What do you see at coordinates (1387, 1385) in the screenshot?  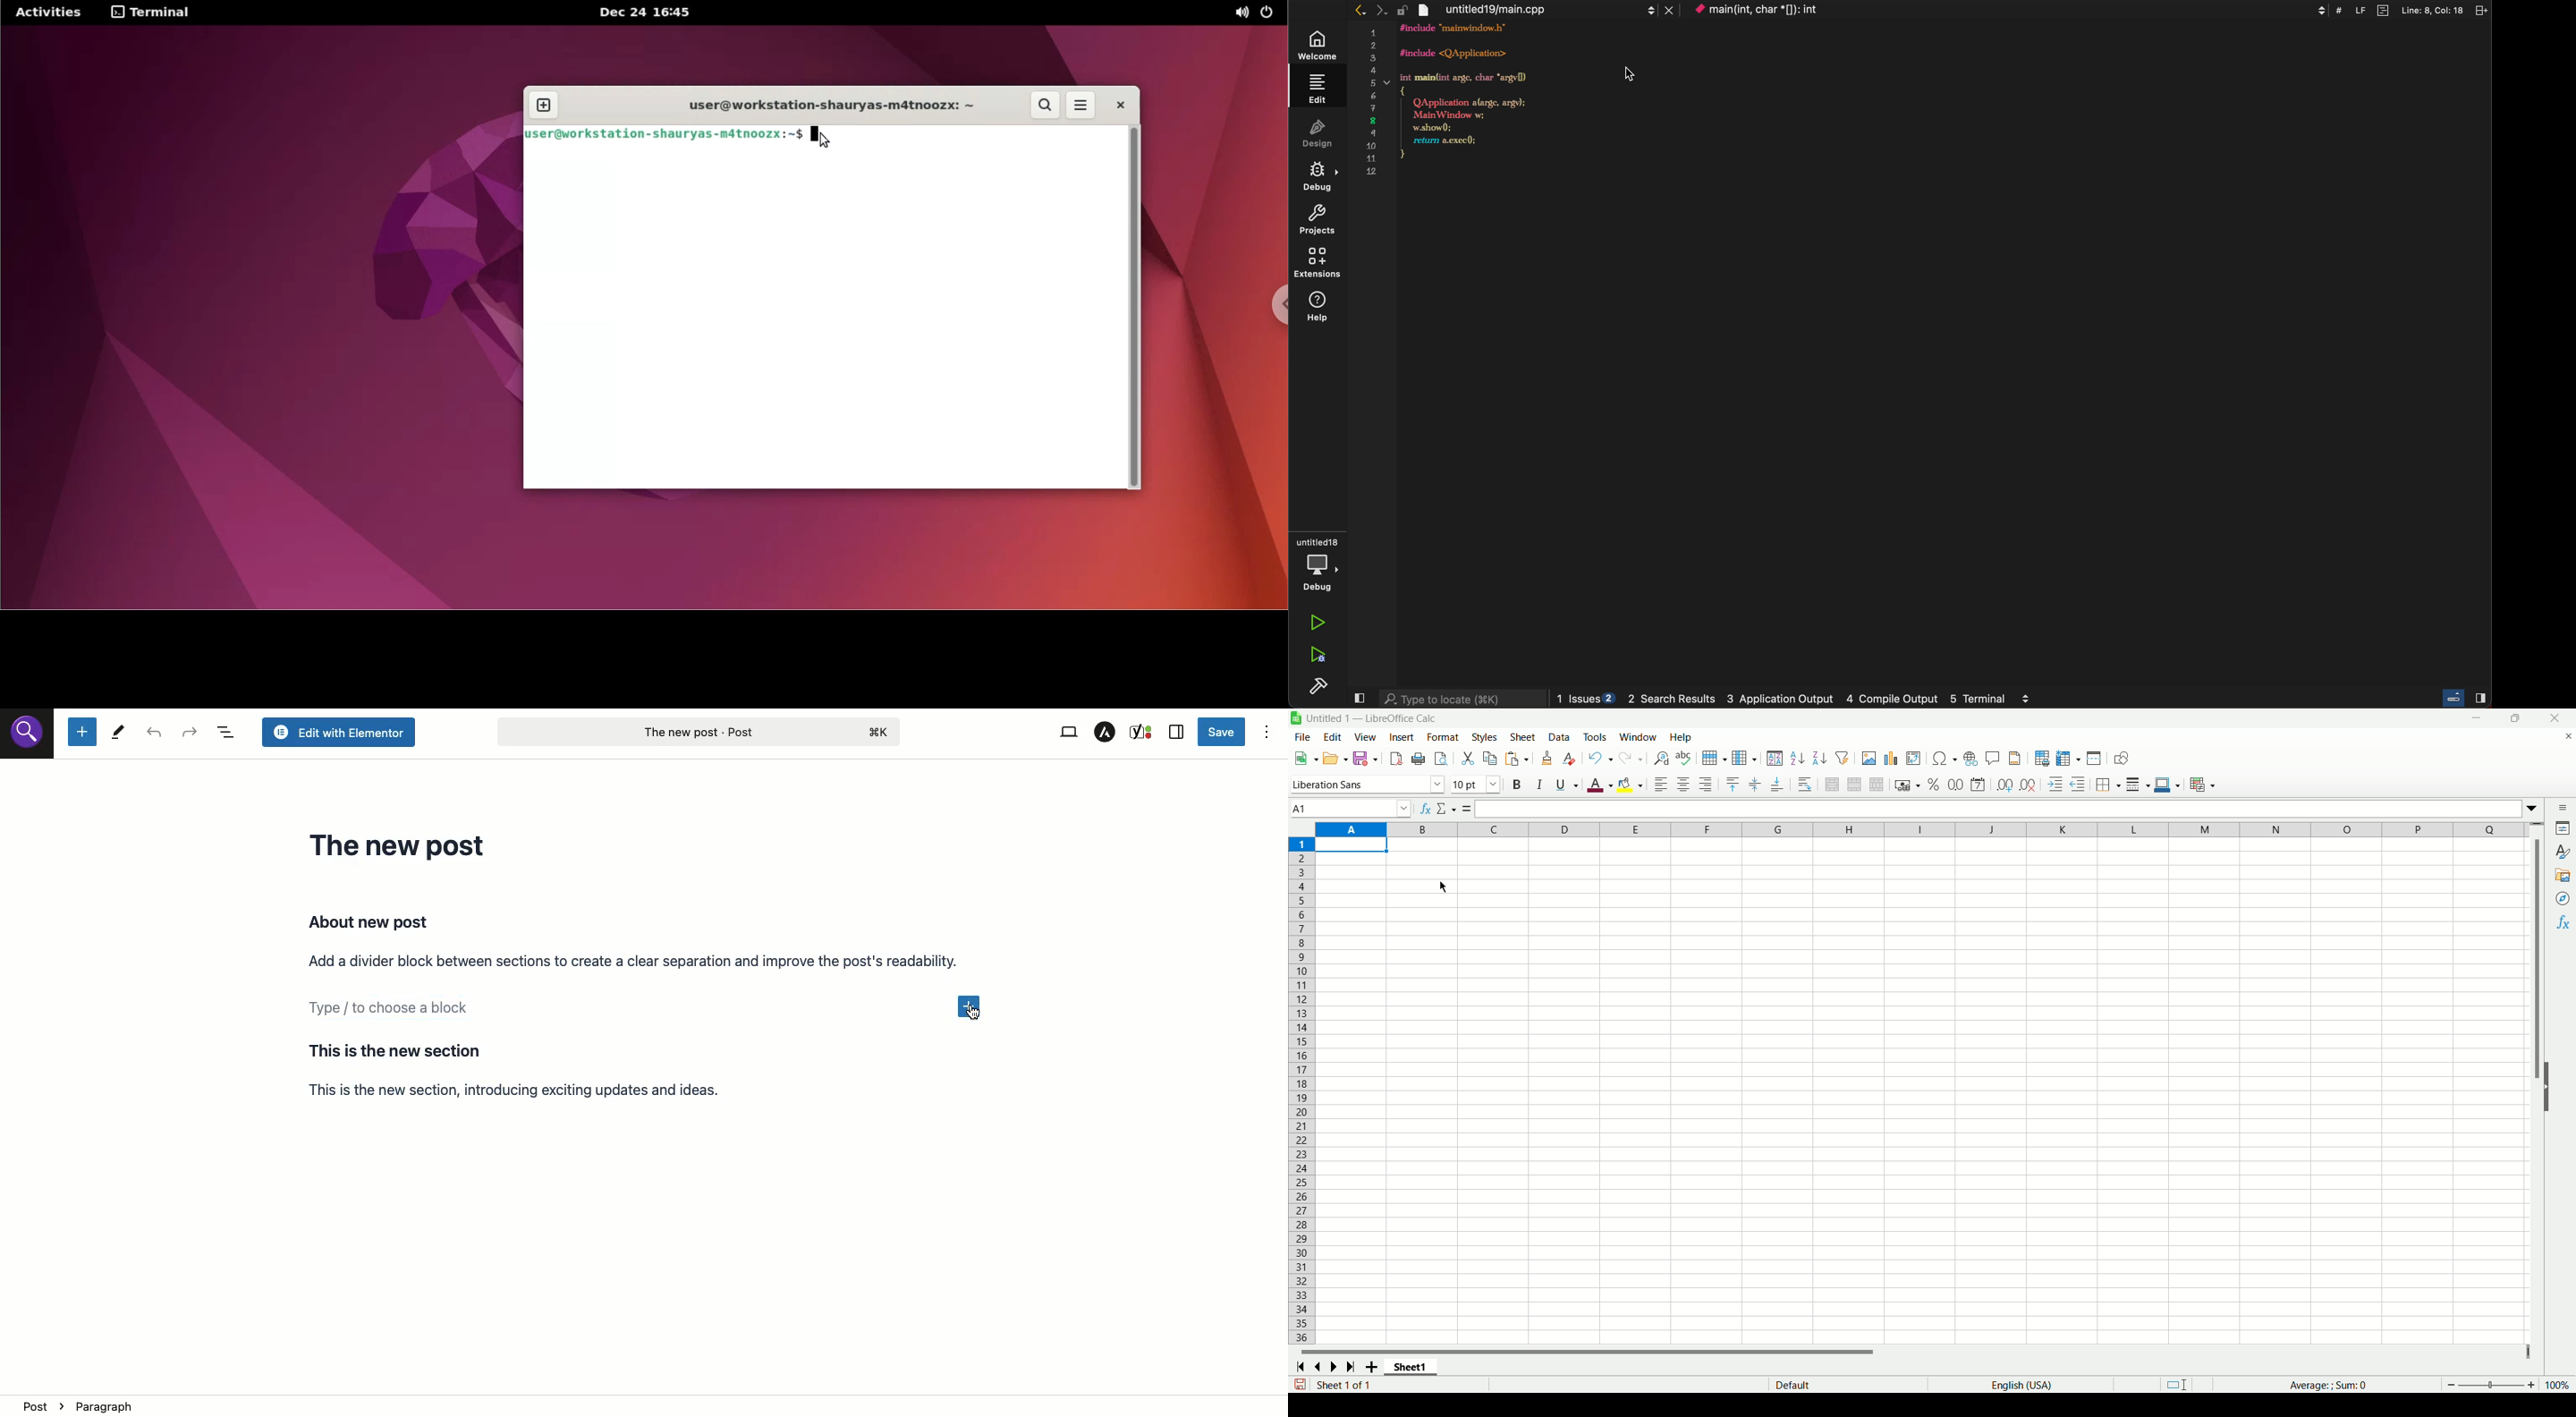 I see `sheet number` at bounding box center [1387, 1385].